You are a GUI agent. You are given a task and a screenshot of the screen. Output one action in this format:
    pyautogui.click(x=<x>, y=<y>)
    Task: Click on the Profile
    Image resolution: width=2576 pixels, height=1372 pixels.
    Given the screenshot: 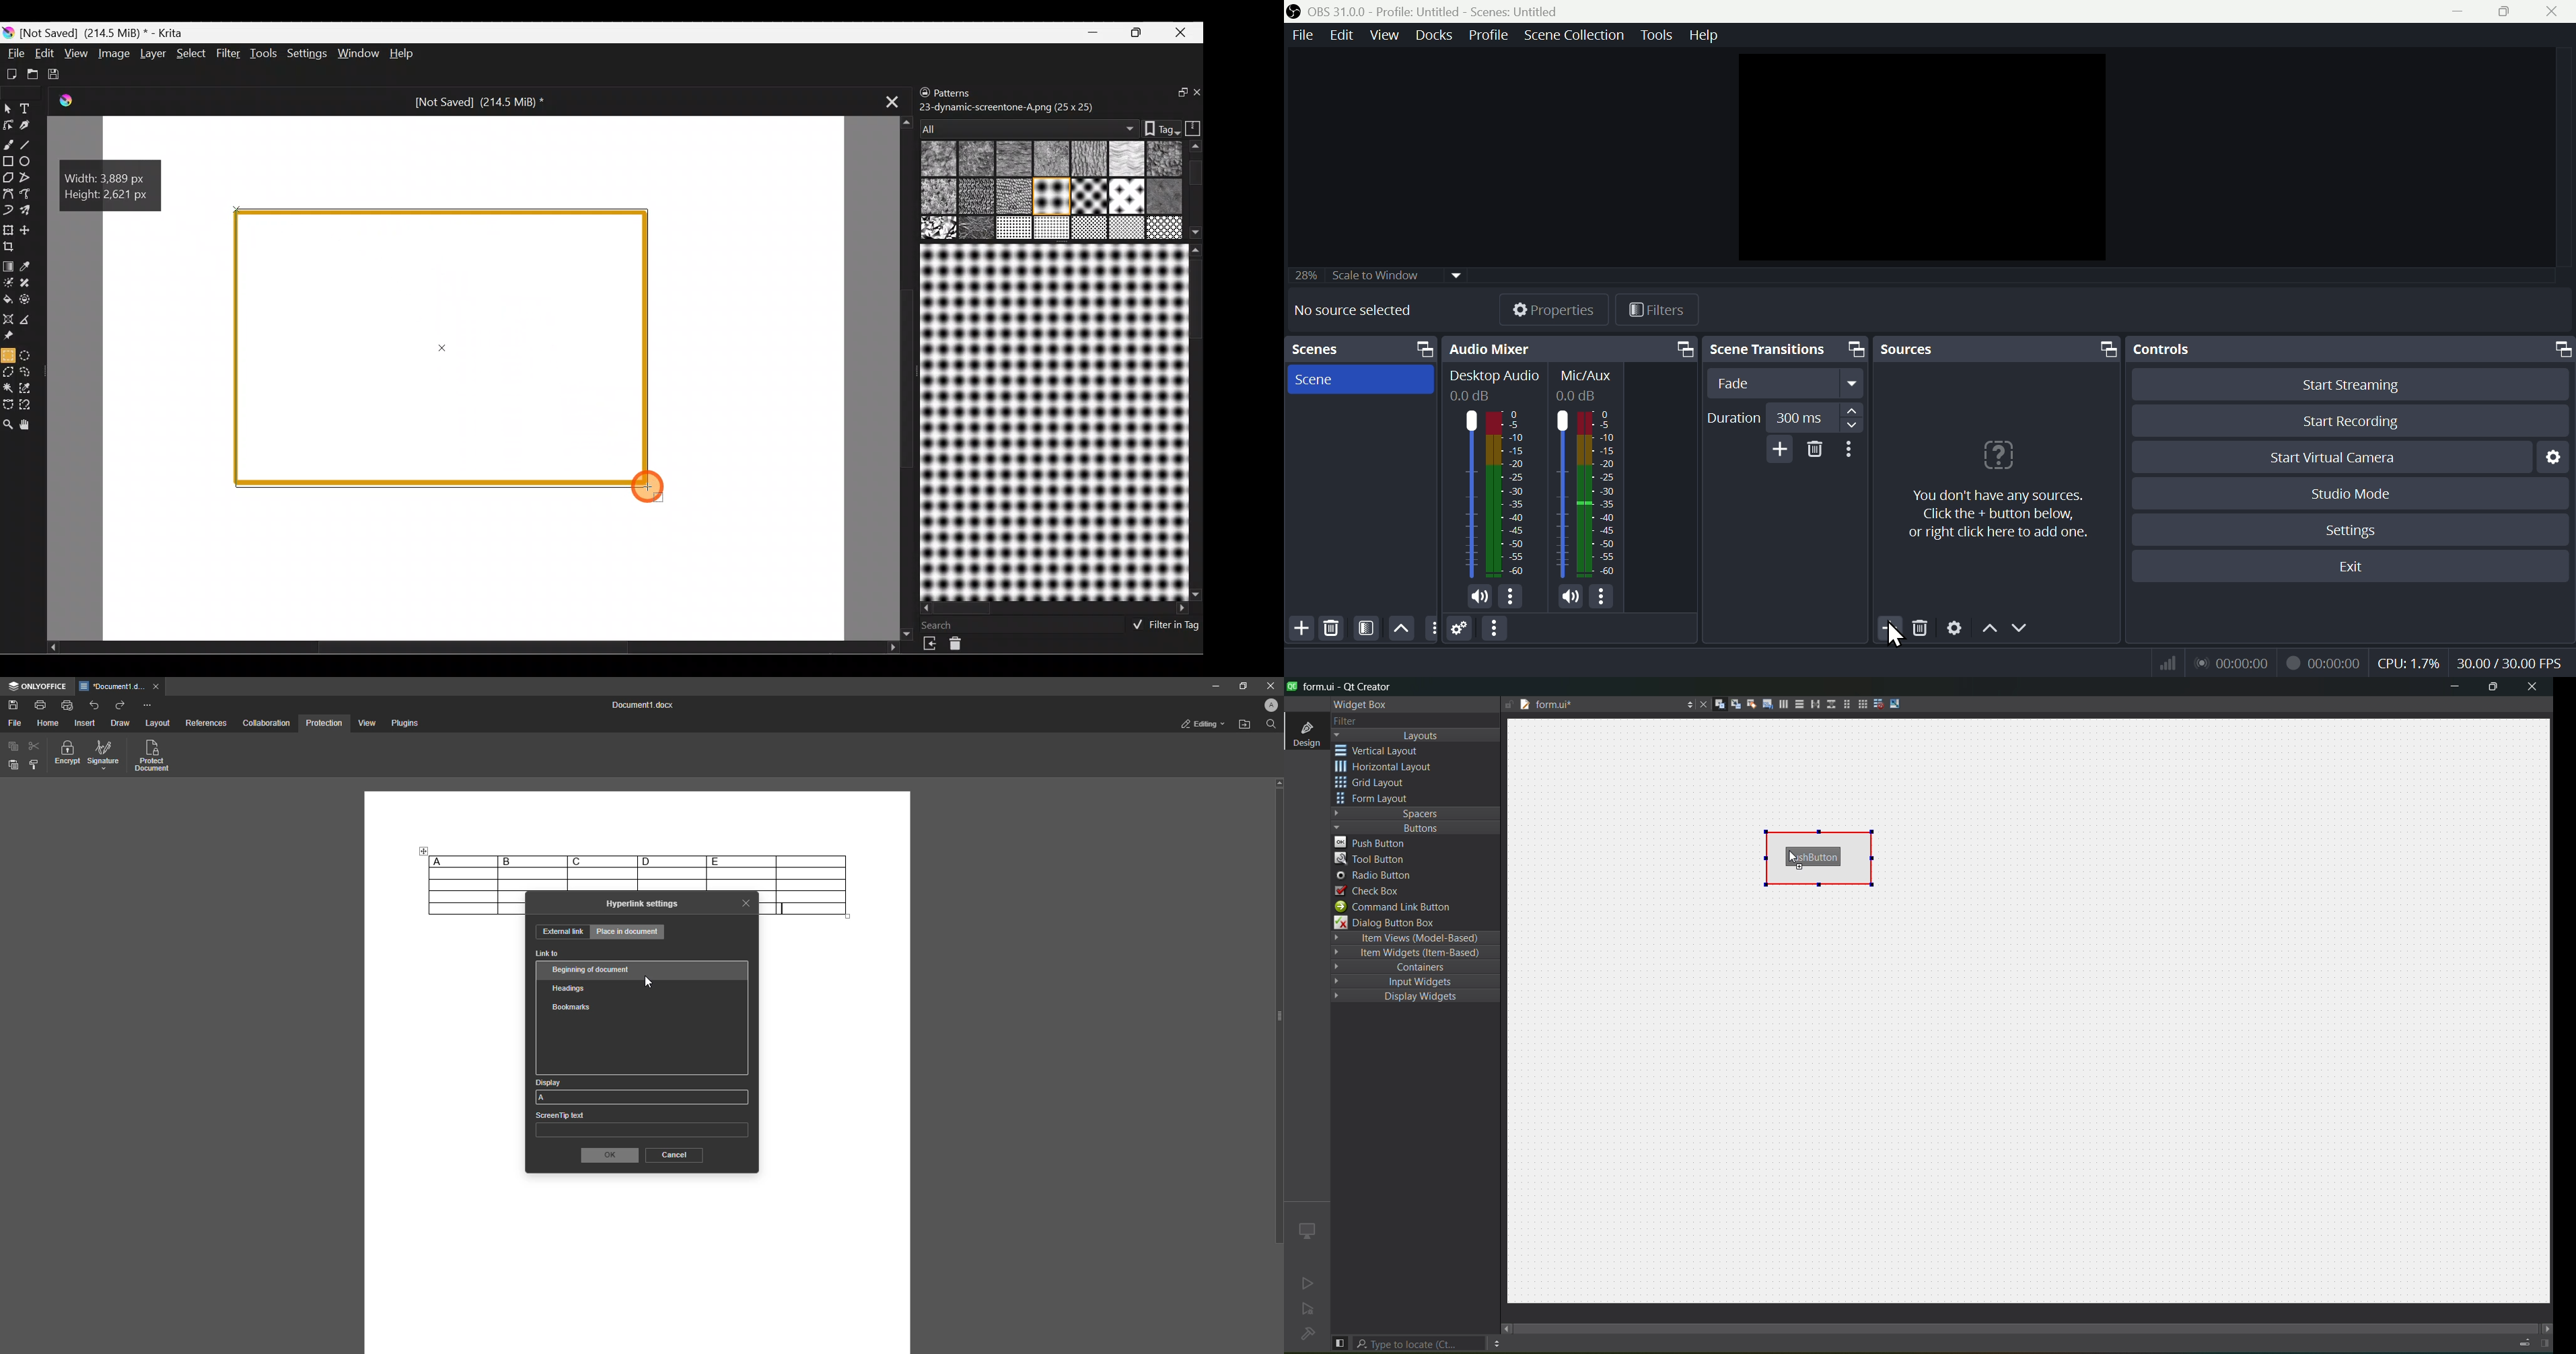 What is the action you would take?
    pyautogui.click(x=1489, y=35)
    